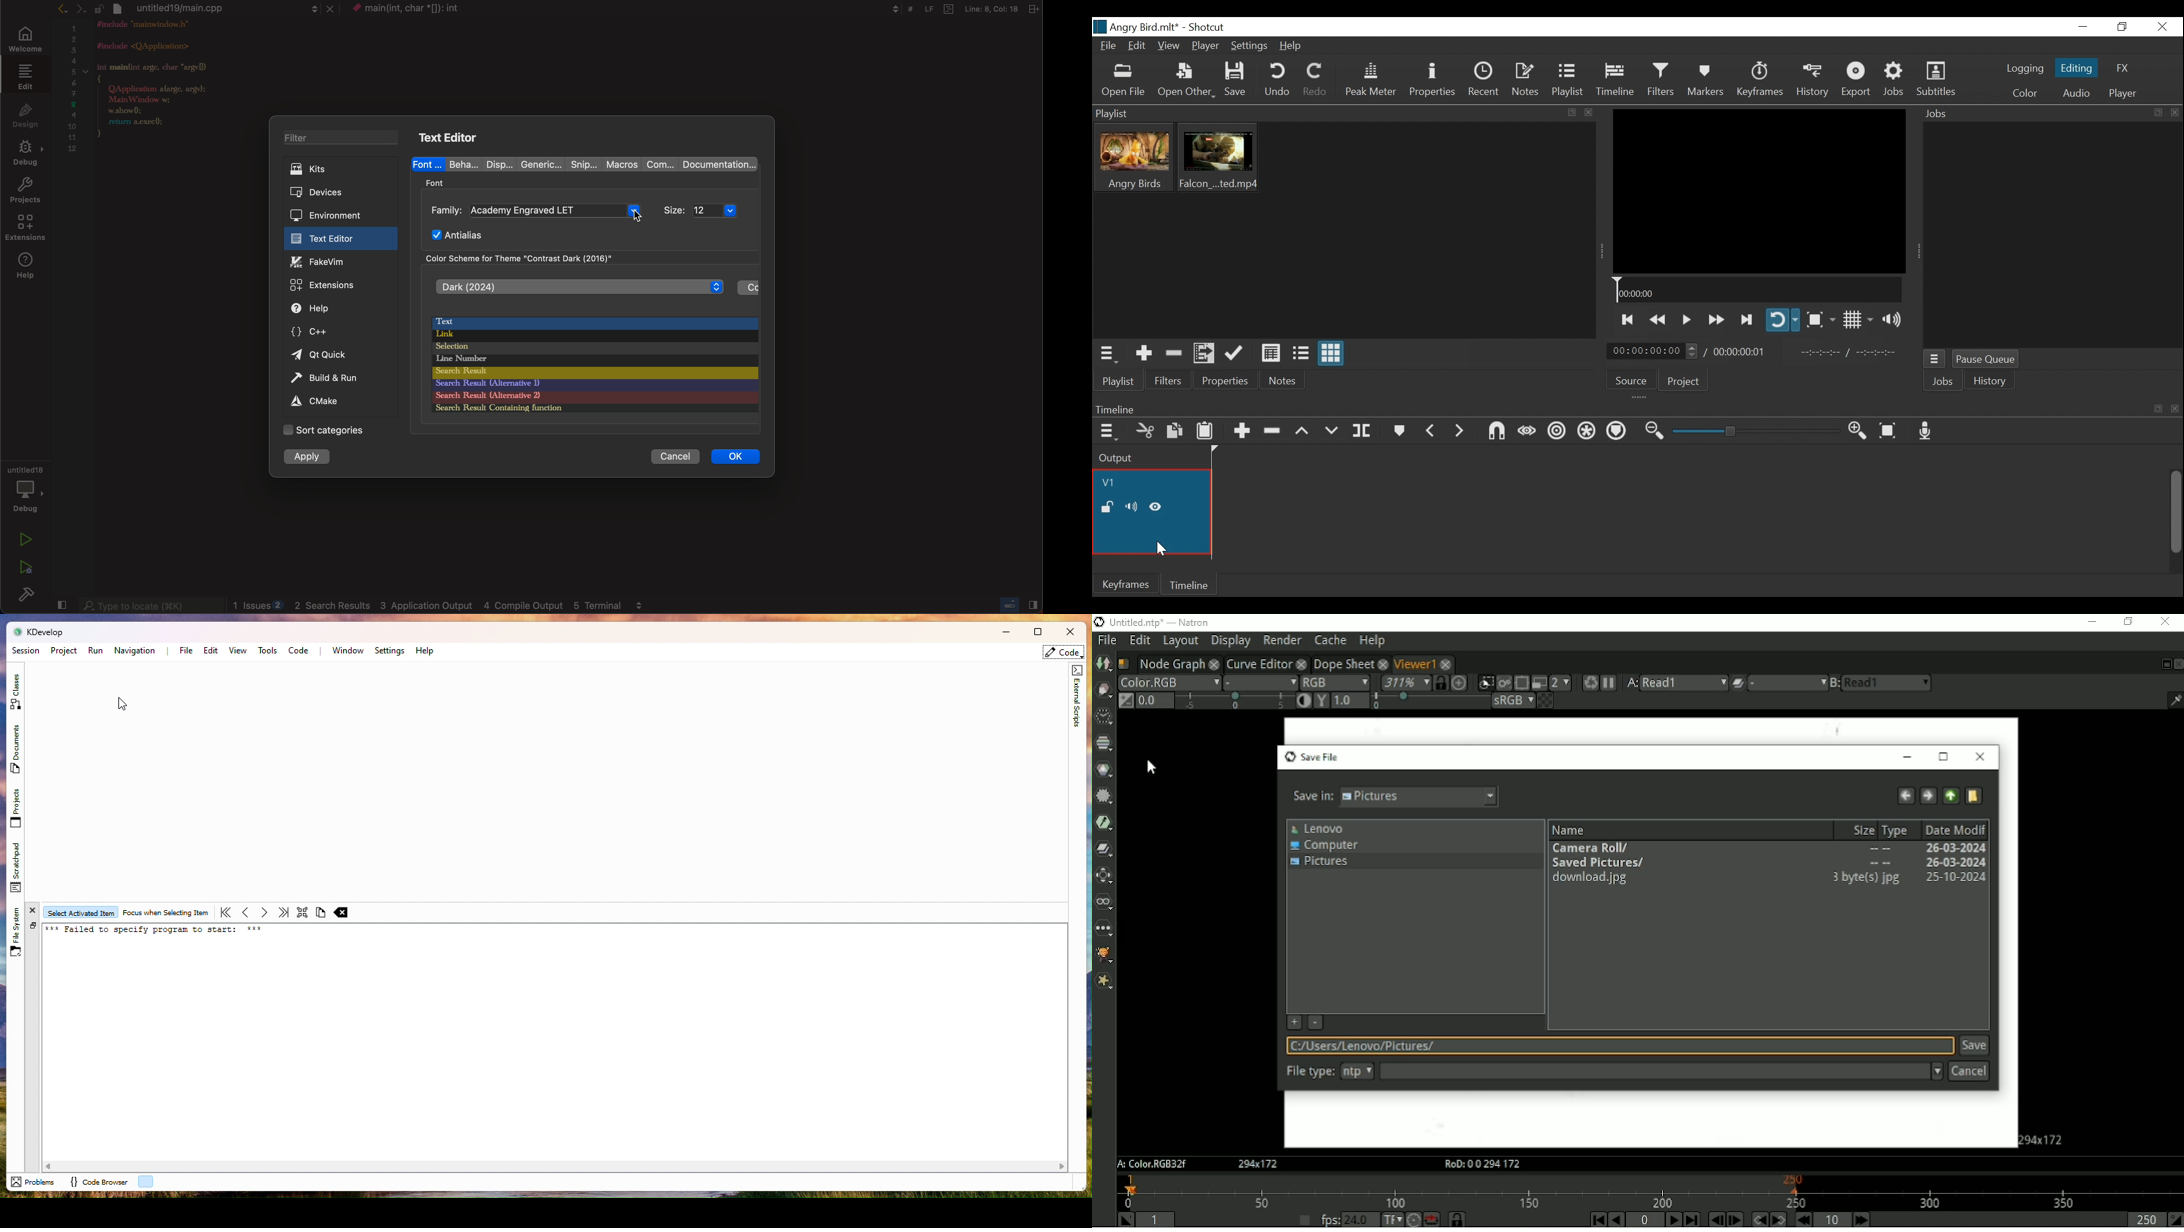 The height and width of the screenshot is (1232, 2184). I want to click on color palette, so click(595, 369).